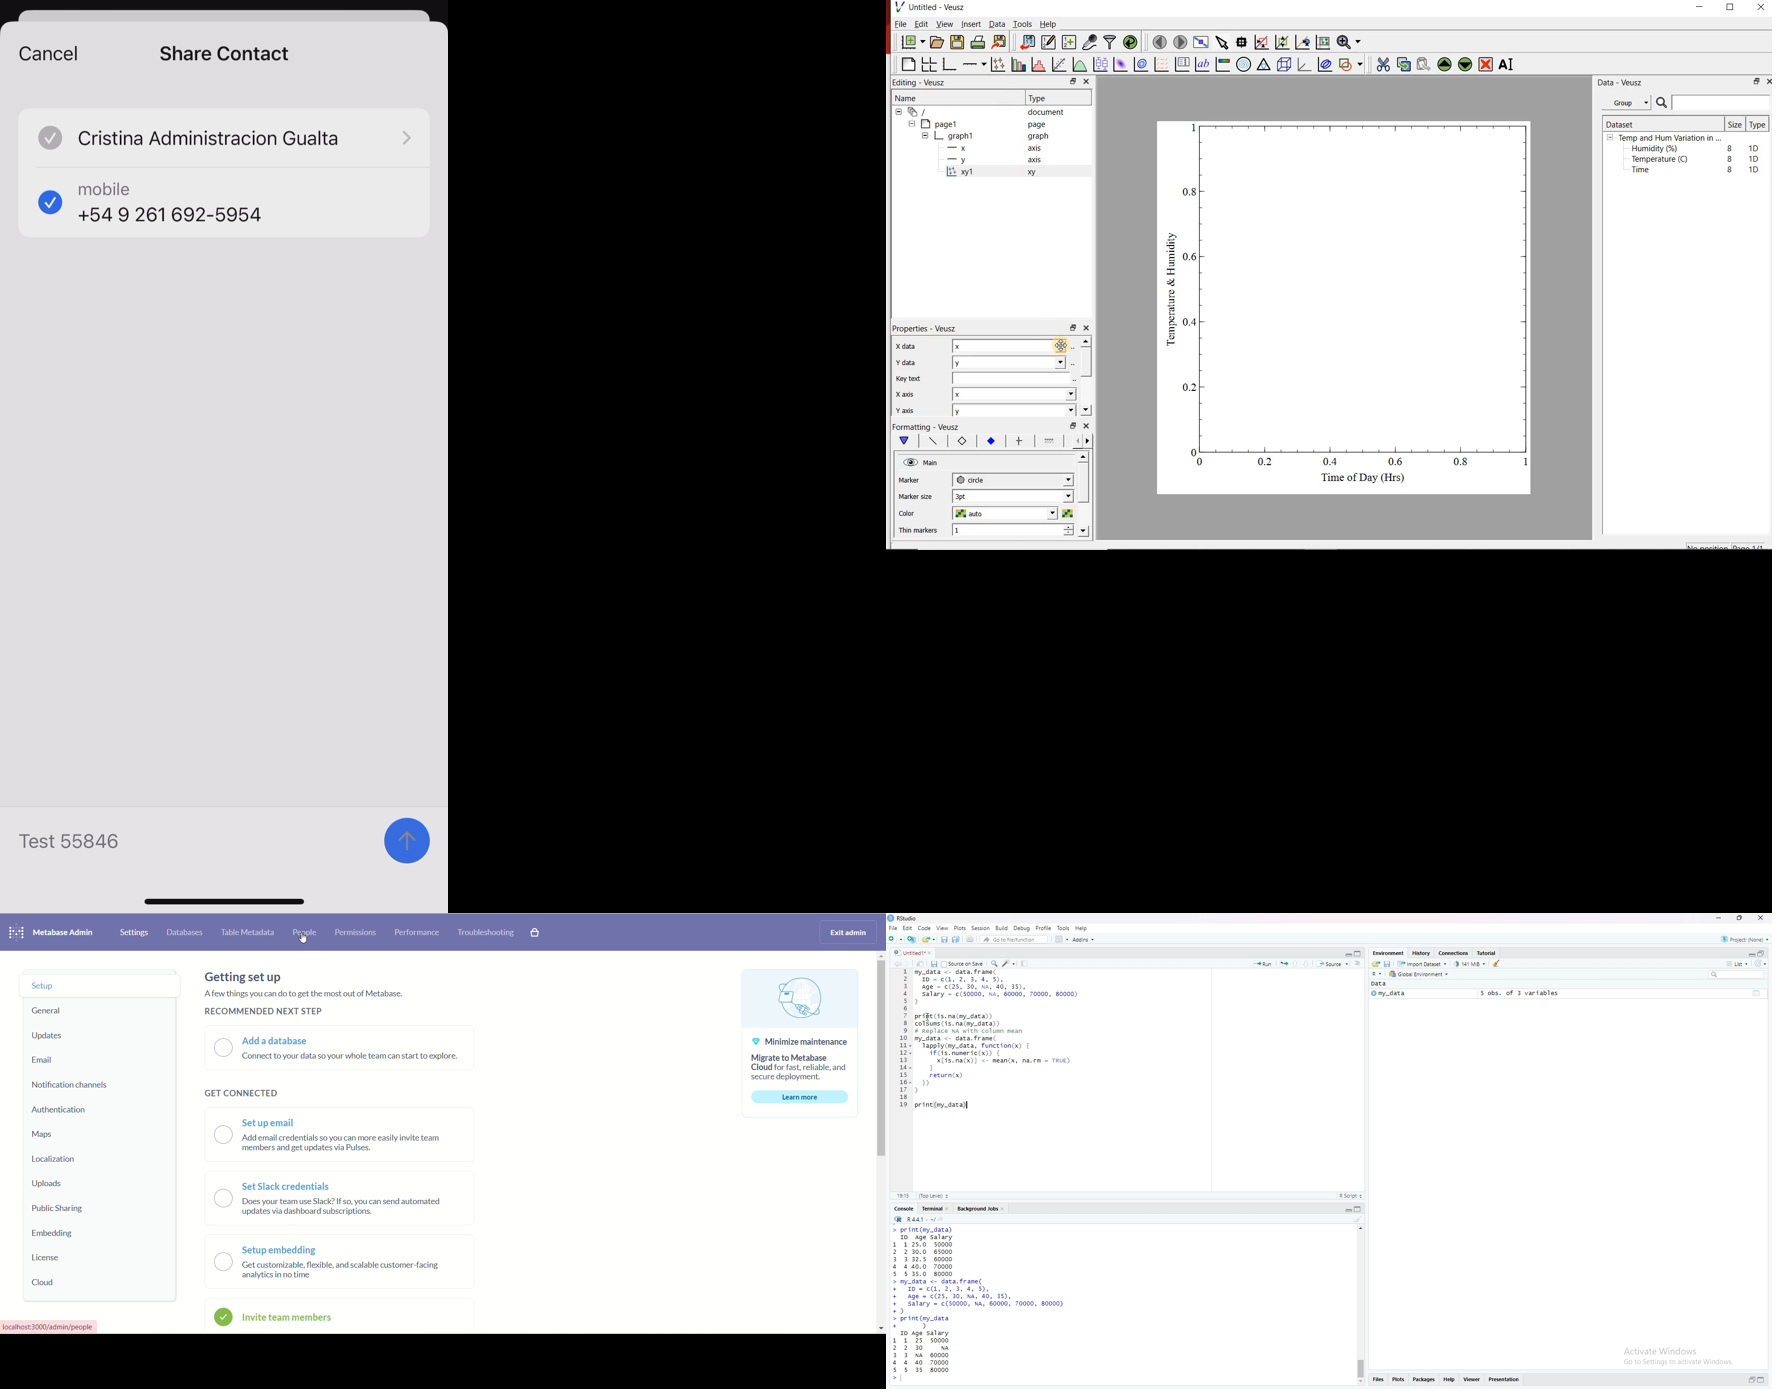 The height and width of the screenshot is (1400, 1792). What do you see at coordinates (982, 928) in the screenshot?
I see `Session` at bounding box center [982, 928].